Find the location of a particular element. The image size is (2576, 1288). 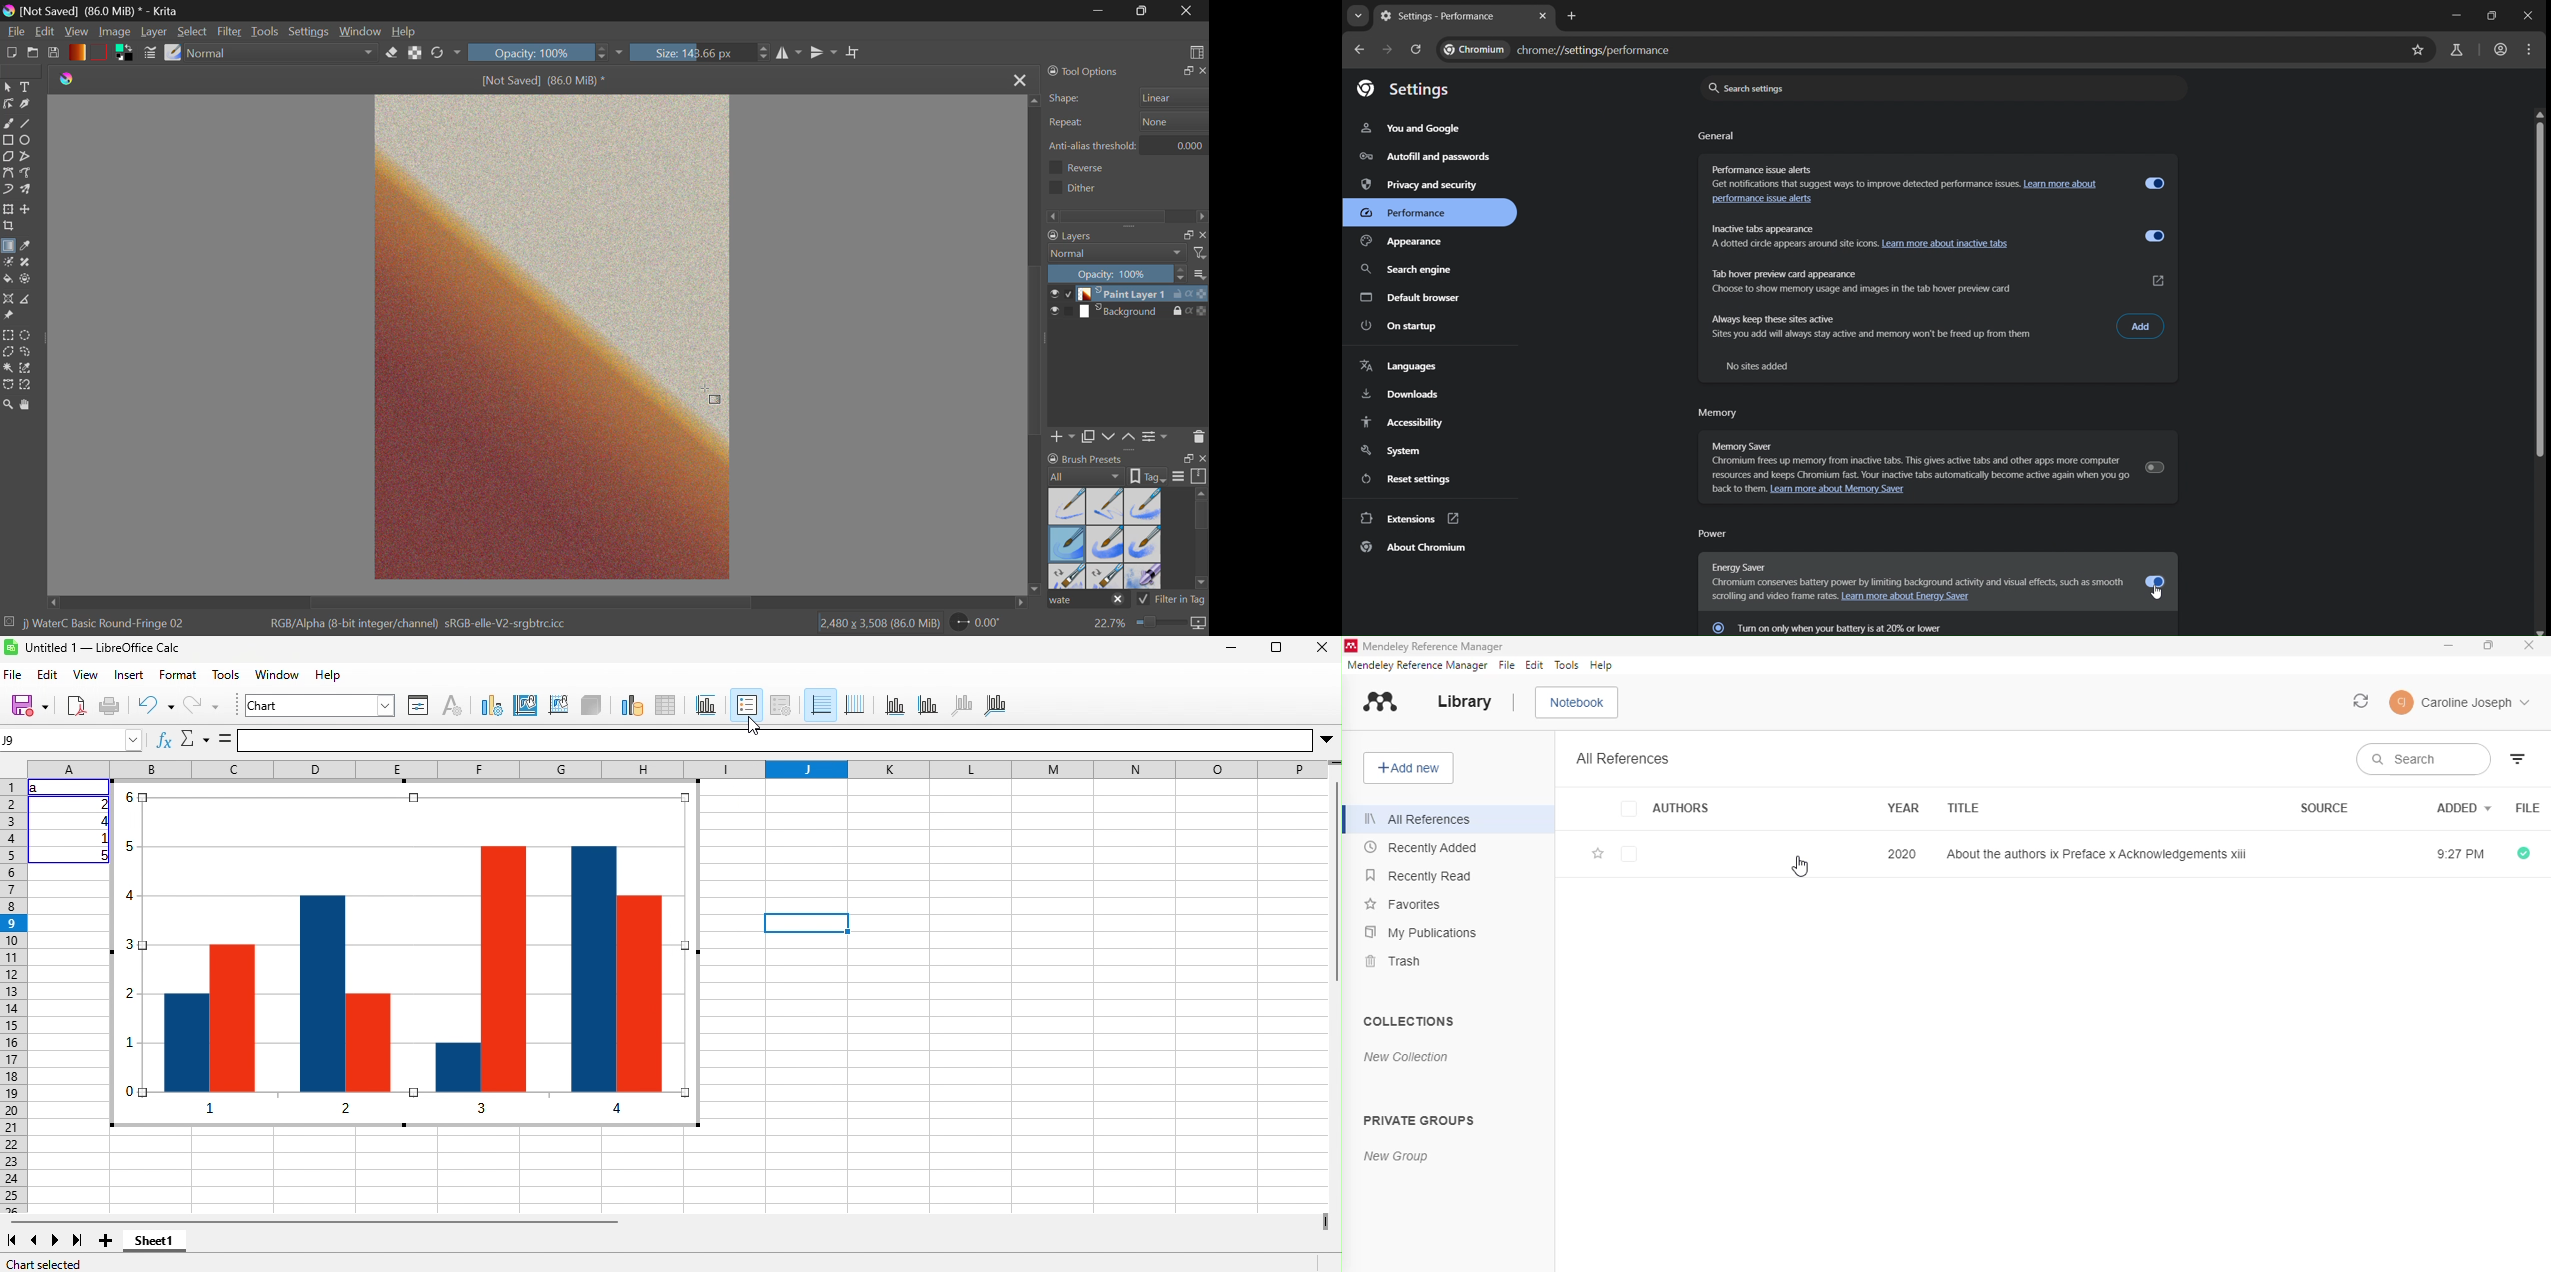

column chart is located at coordinates (406, 953).